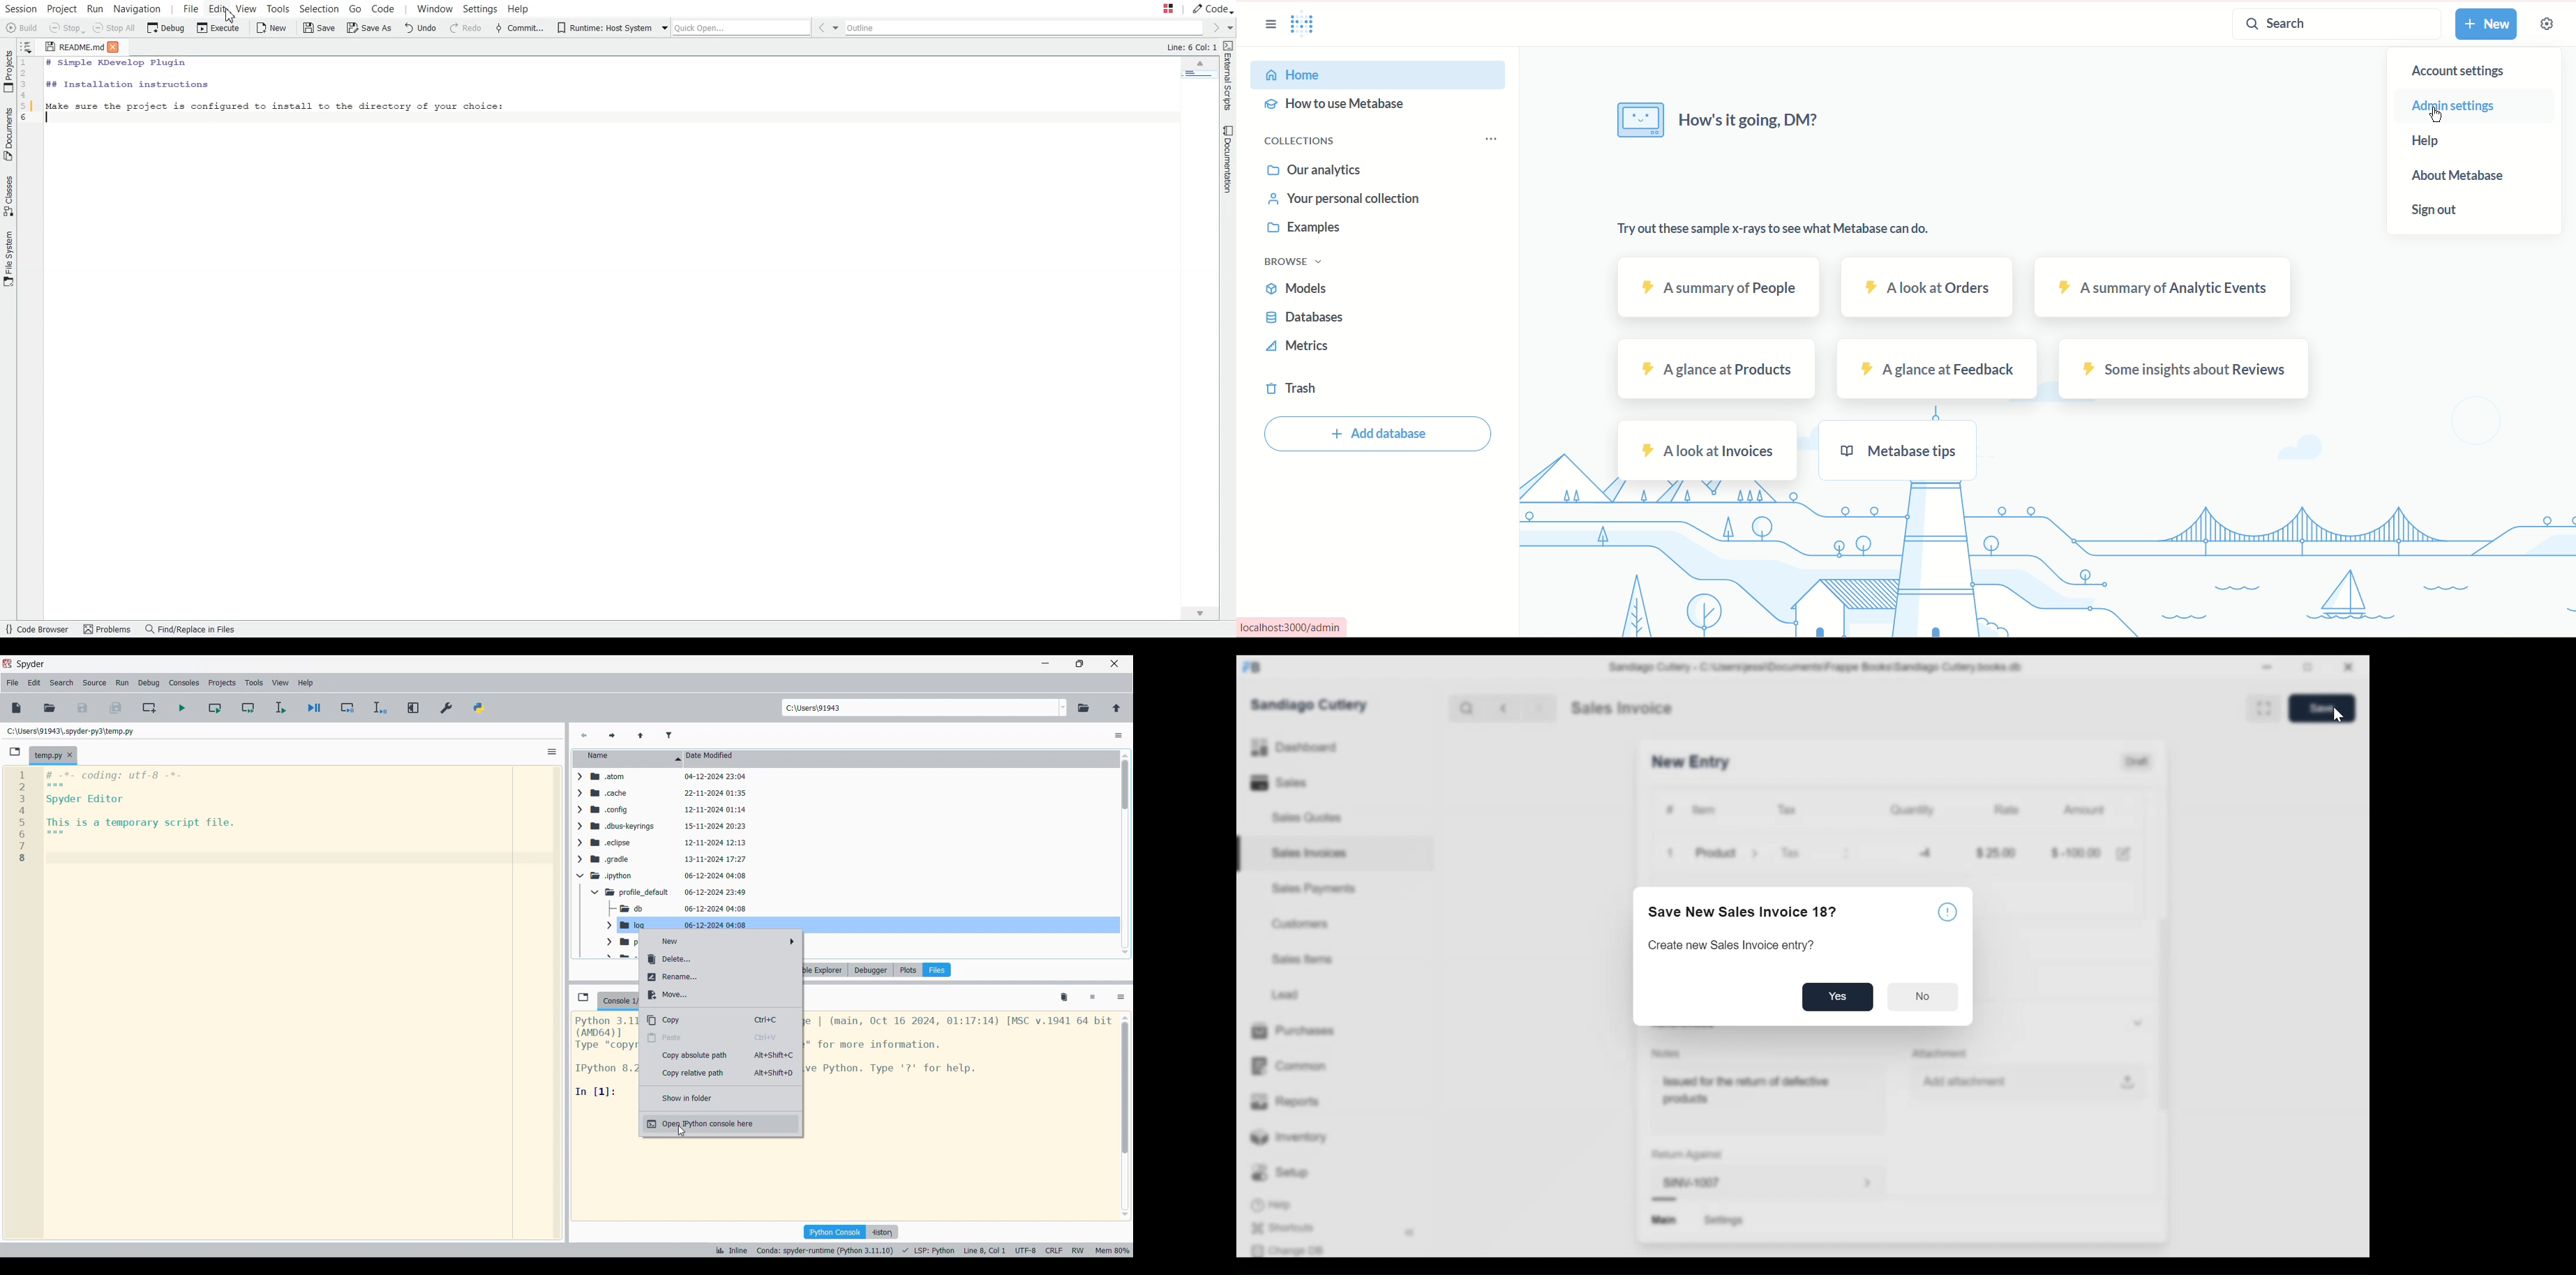  What do you see at coordinates (1490, 142) in the screenshot?
I see `options` at bounding box center [1490, 142].